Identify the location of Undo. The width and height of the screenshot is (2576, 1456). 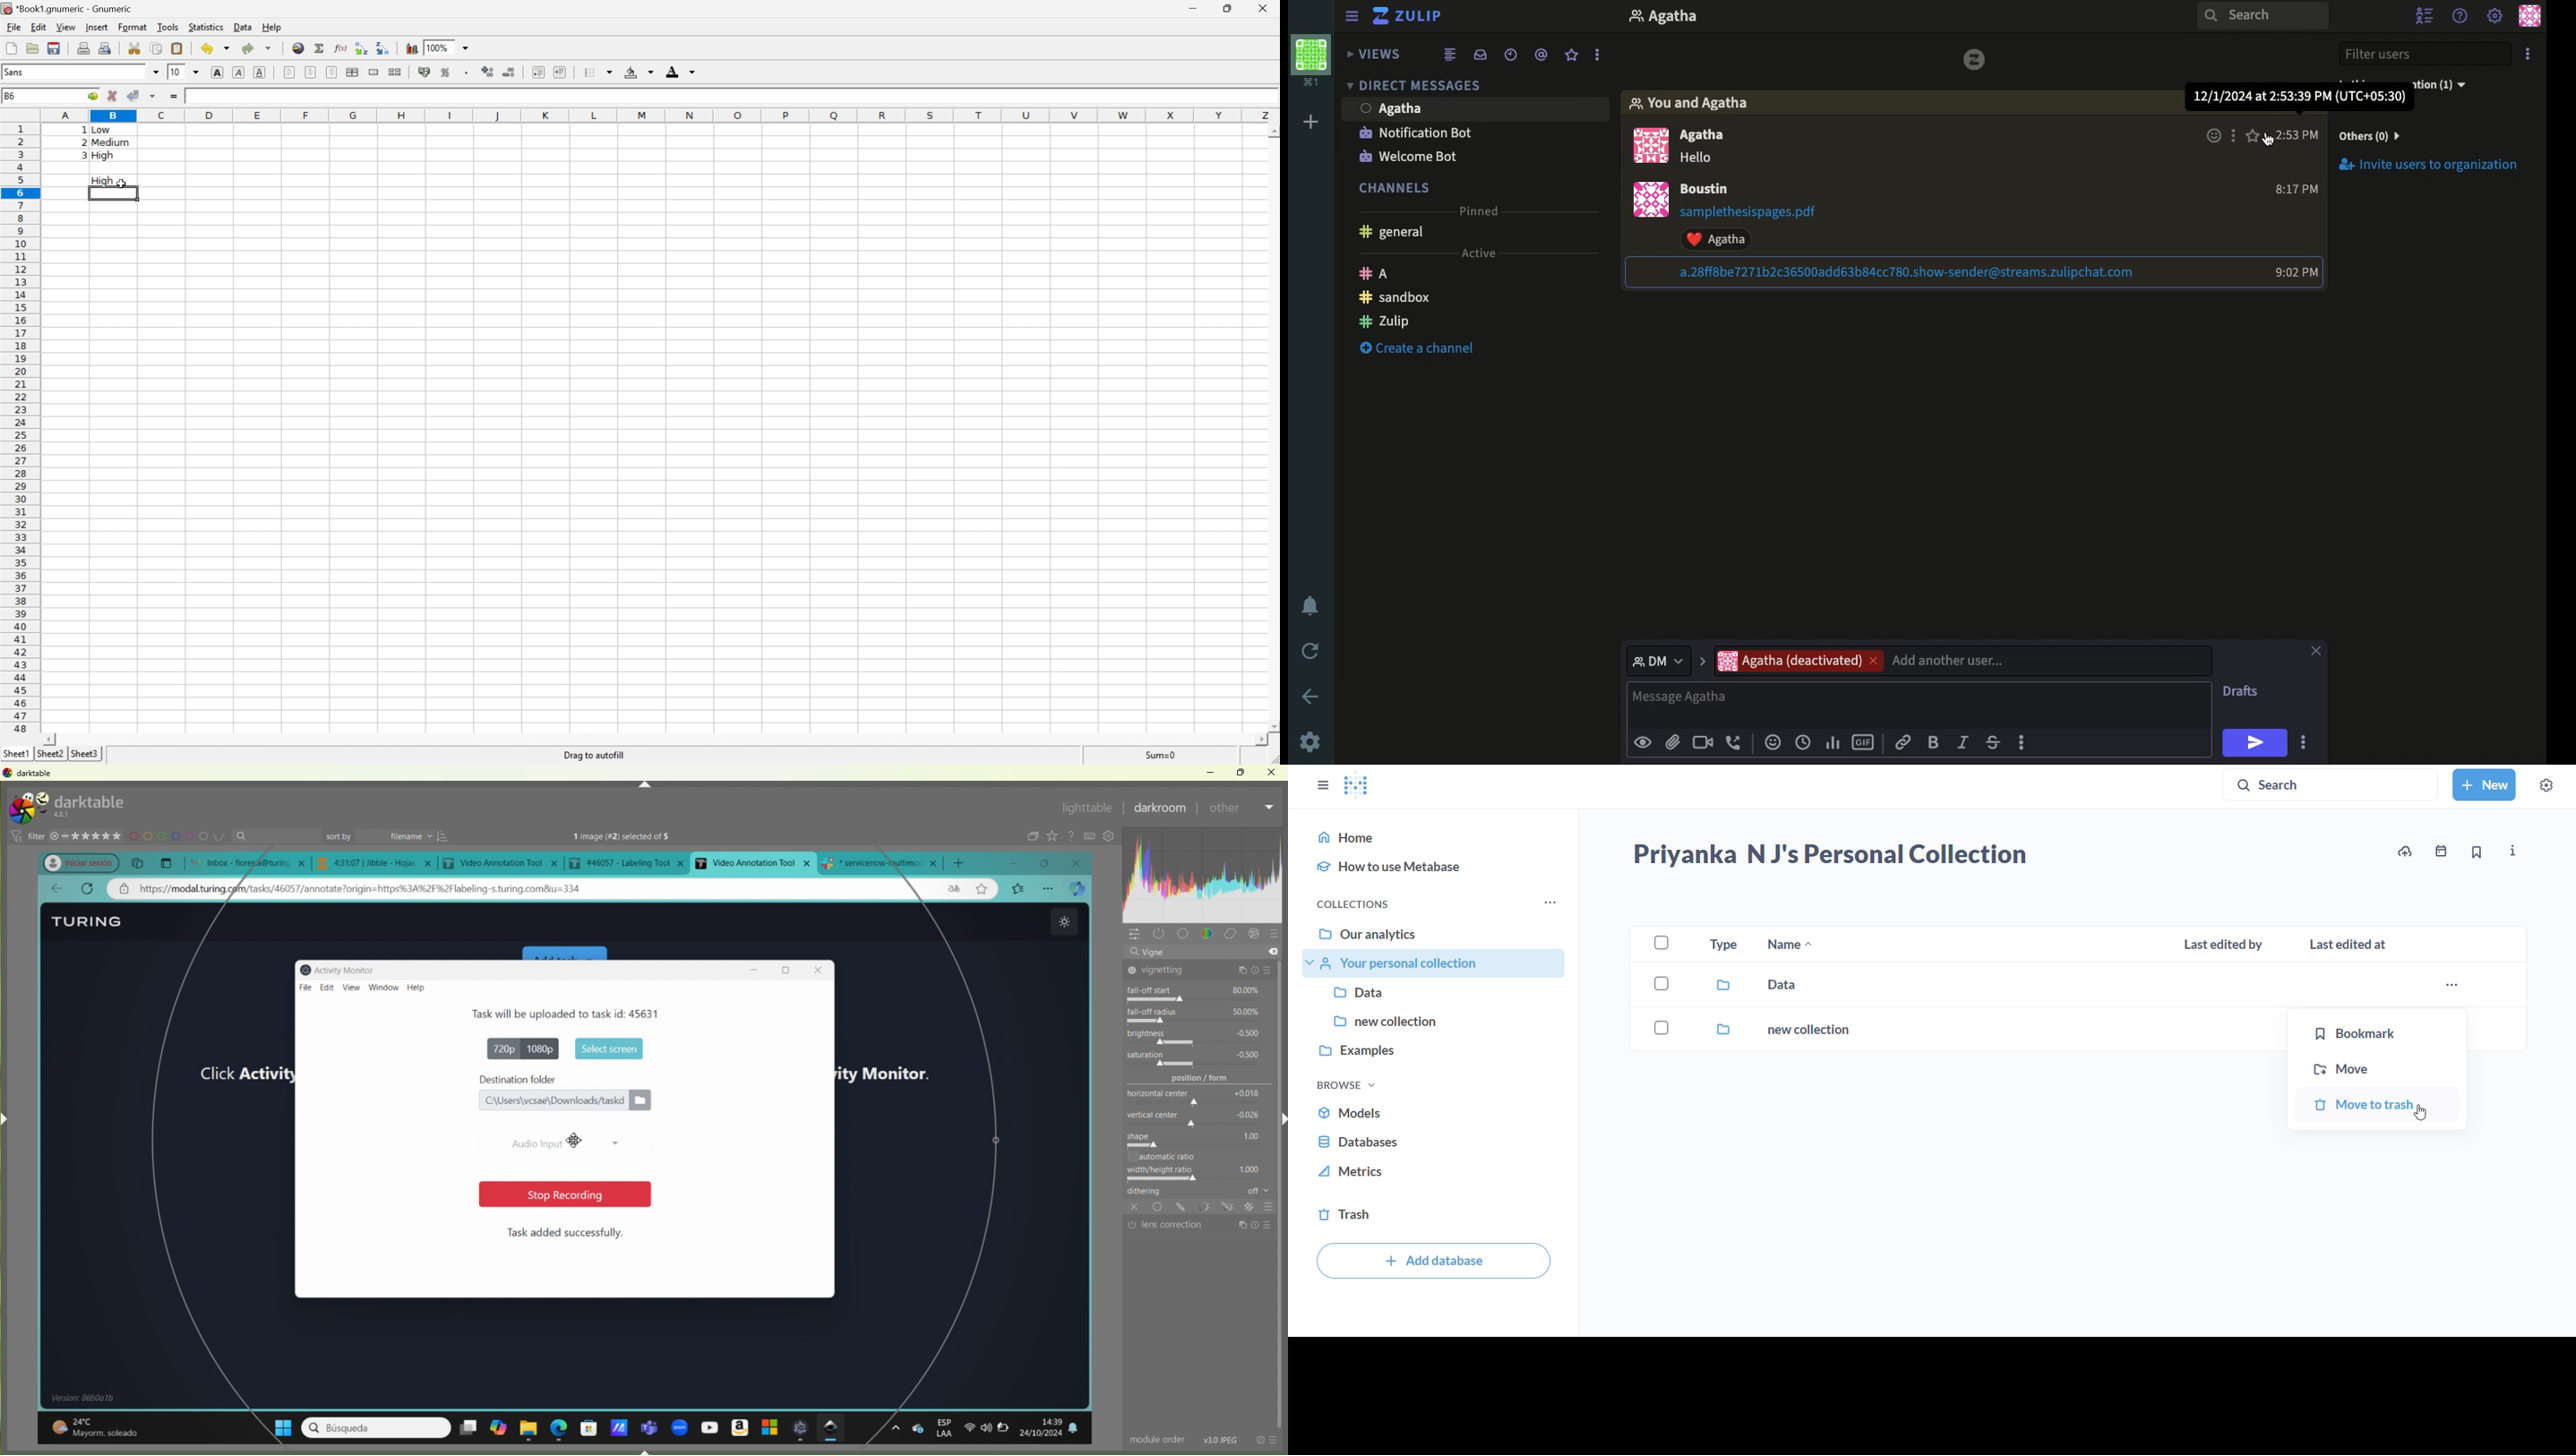
(211, 49).